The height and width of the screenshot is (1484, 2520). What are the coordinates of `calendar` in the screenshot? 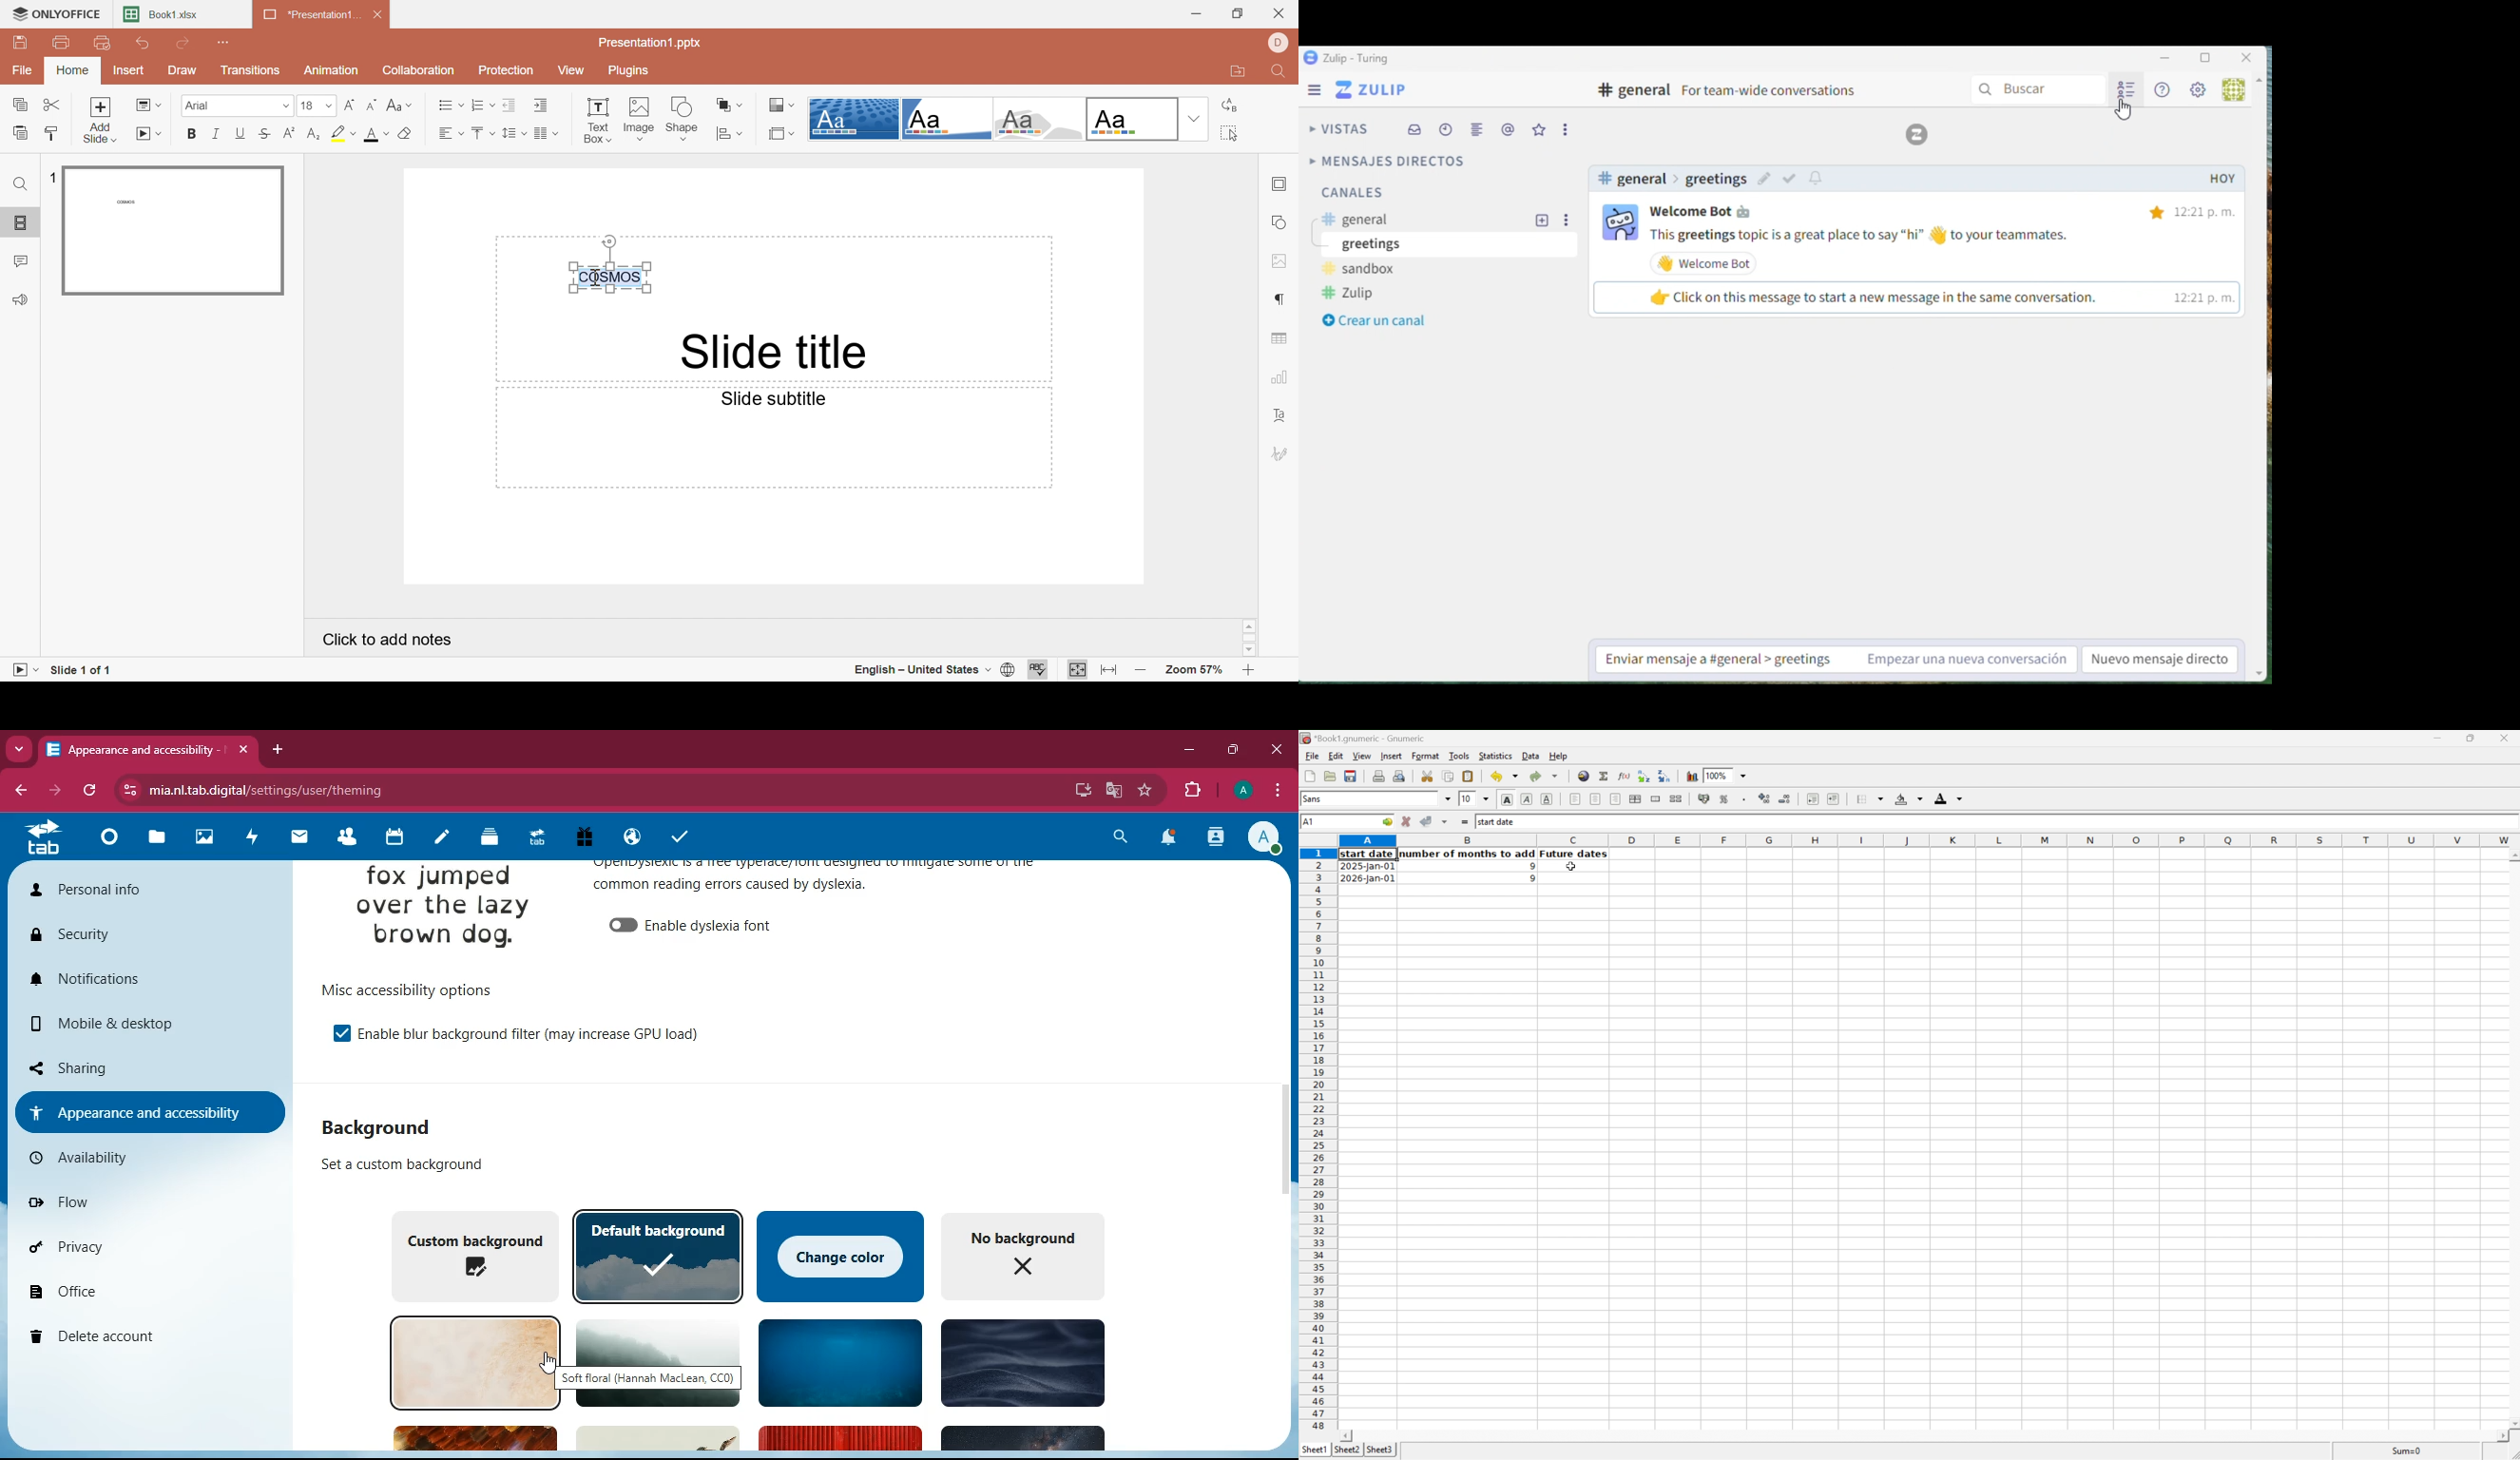 It's located at (396, 838).